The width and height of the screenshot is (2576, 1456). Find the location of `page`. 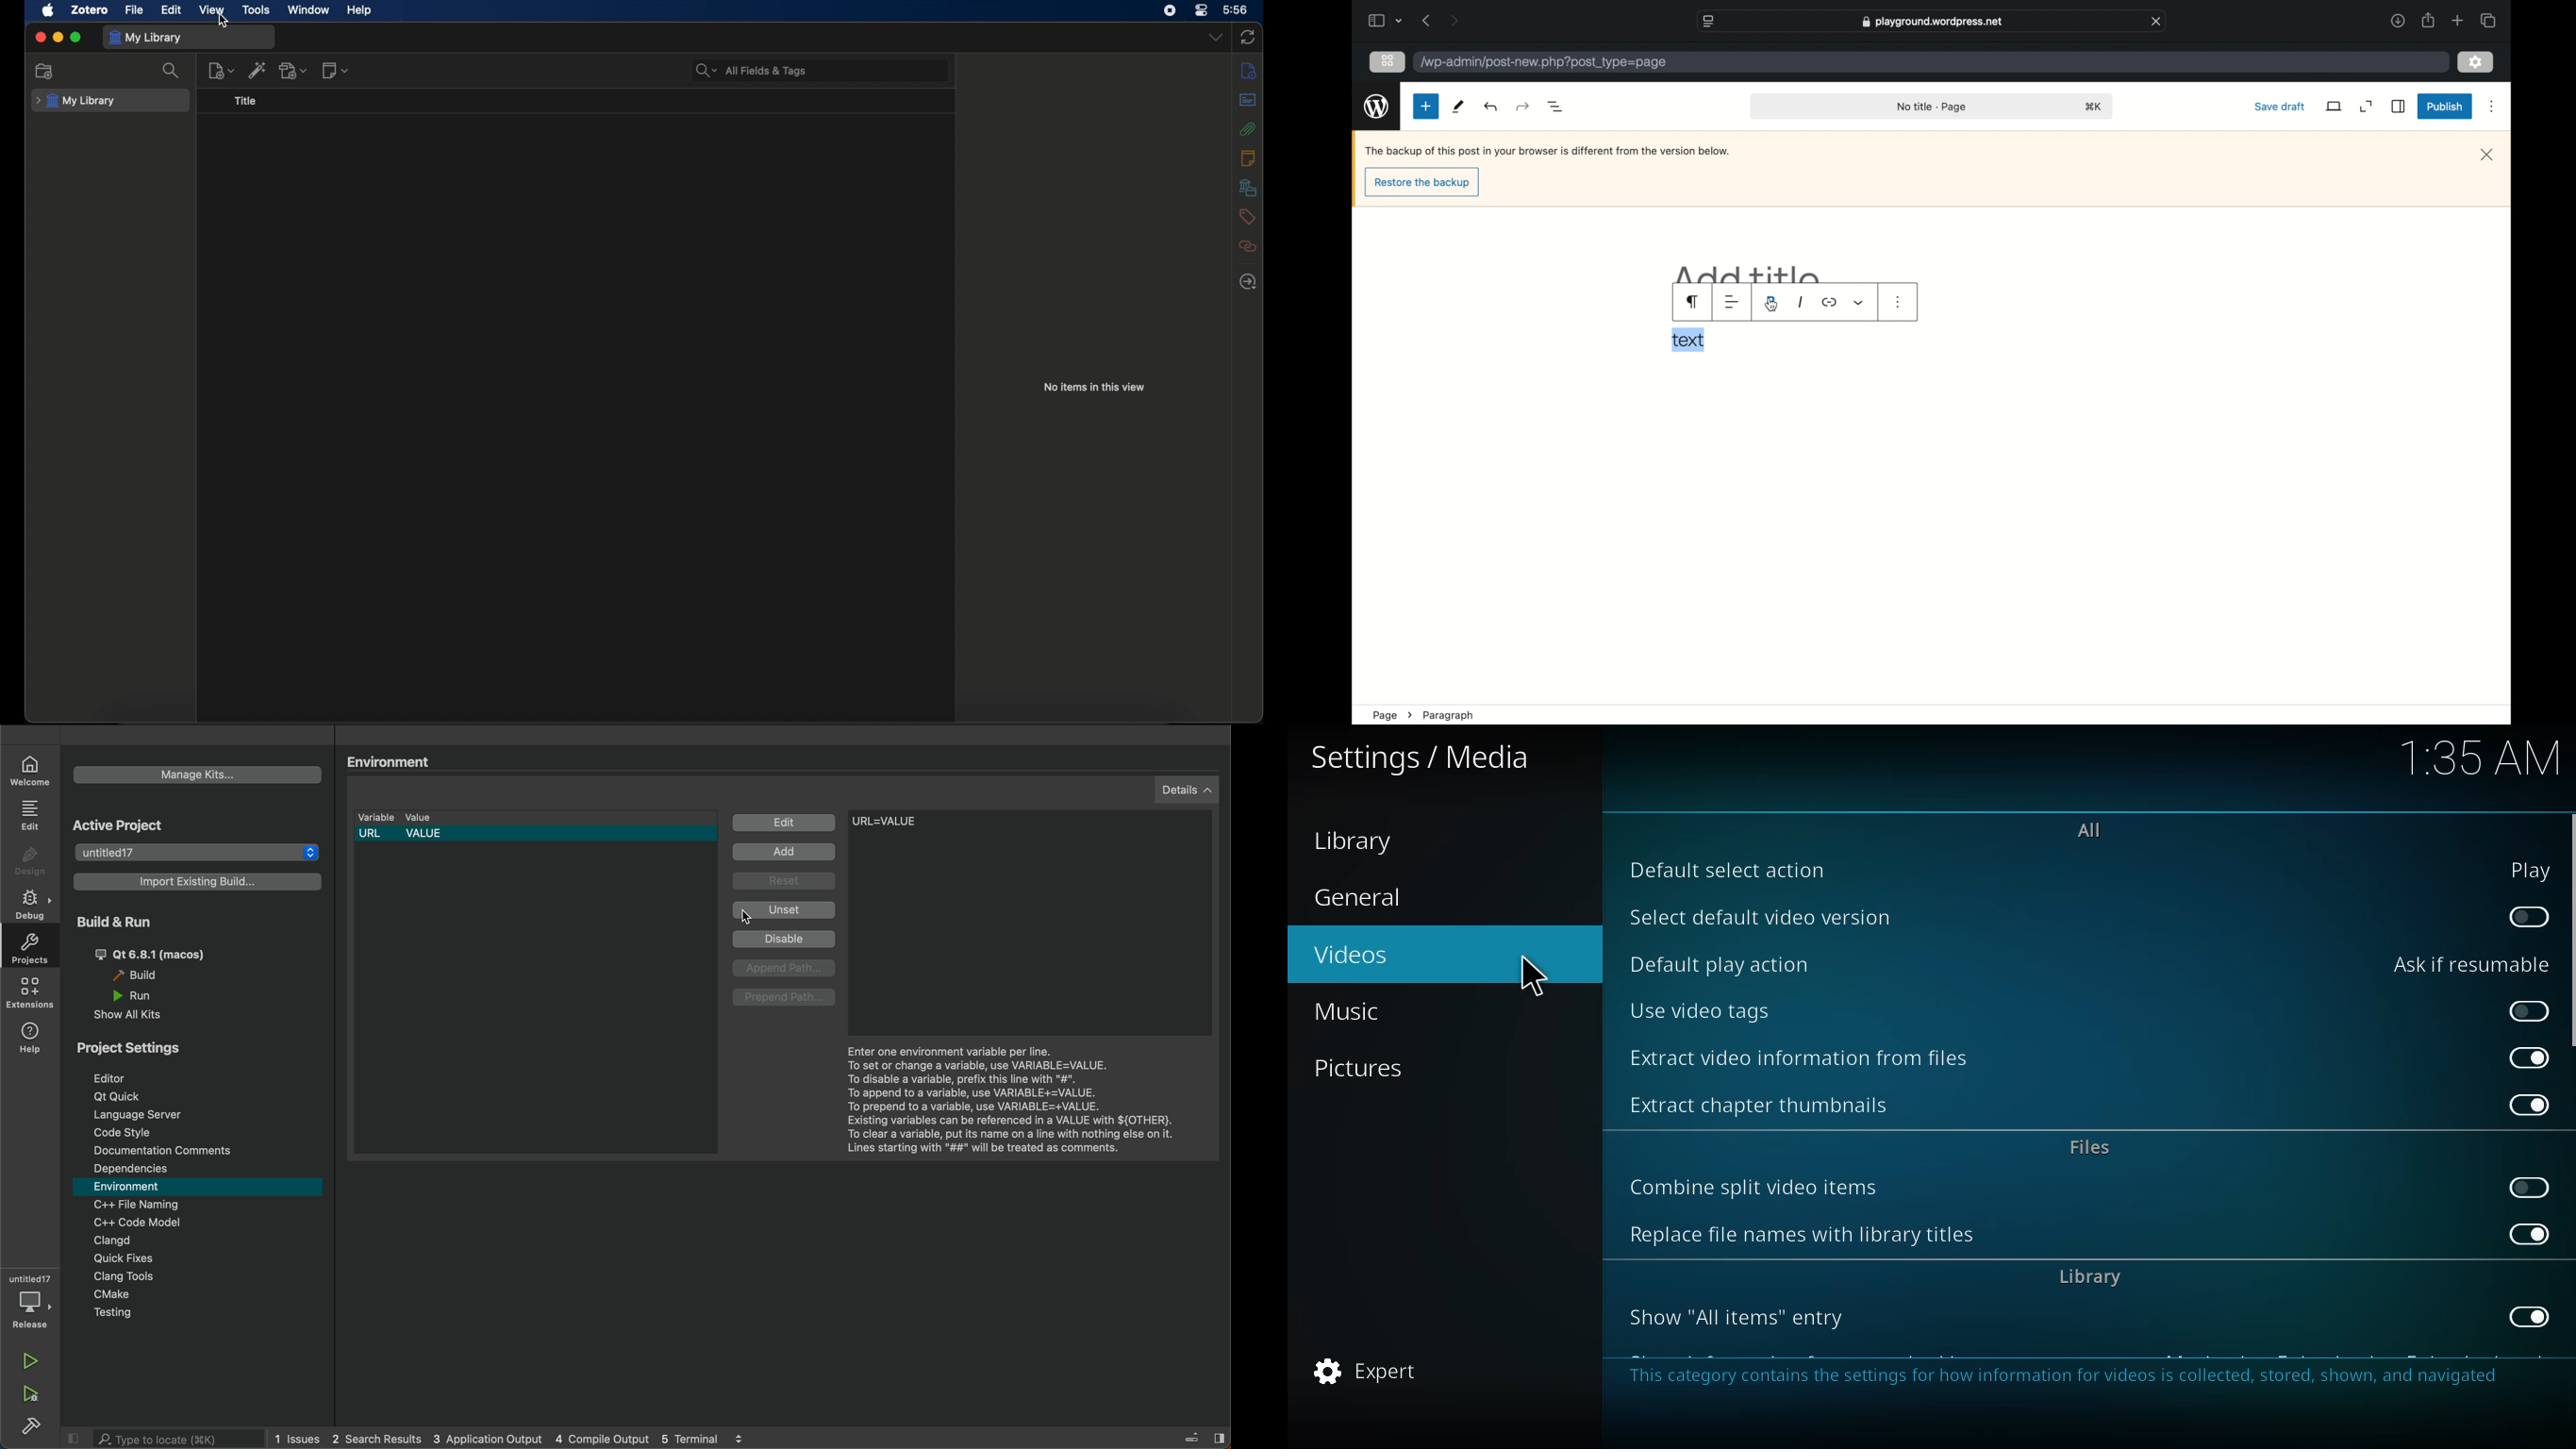

page is located at coordinates (1384, 715).